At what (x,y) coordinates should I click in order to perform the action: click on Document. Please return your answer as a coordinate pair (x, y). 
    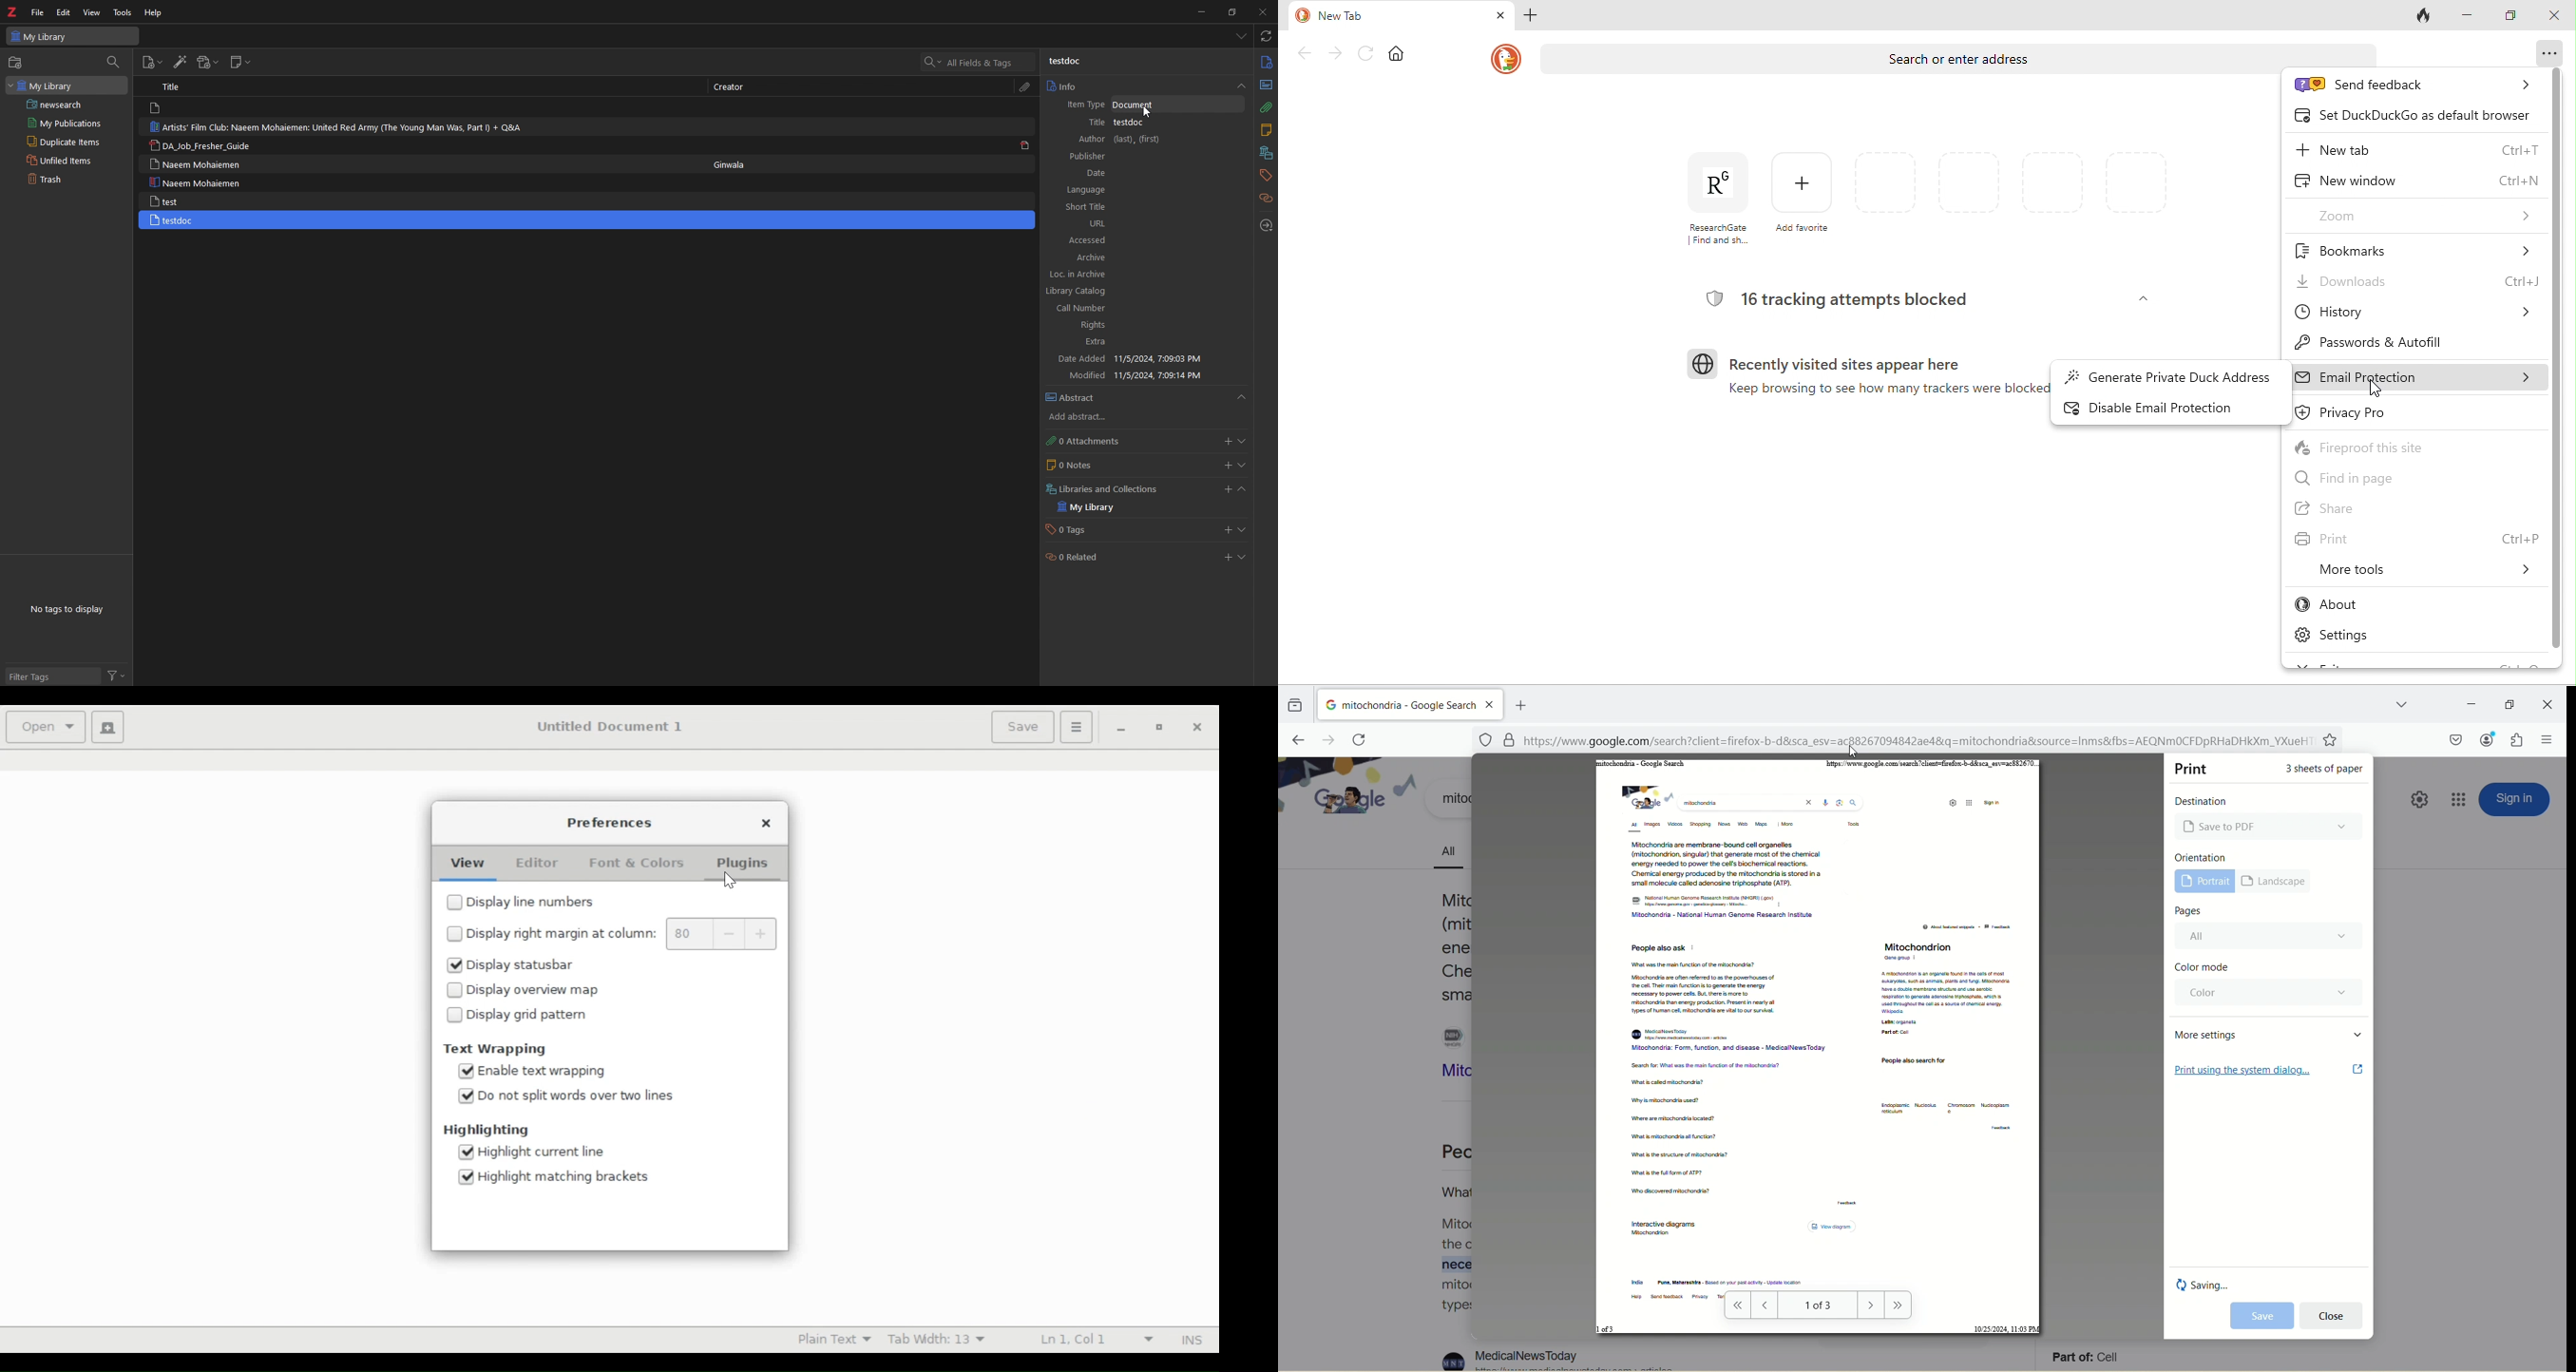
    Looking at the image, I should click on (1178, 105).